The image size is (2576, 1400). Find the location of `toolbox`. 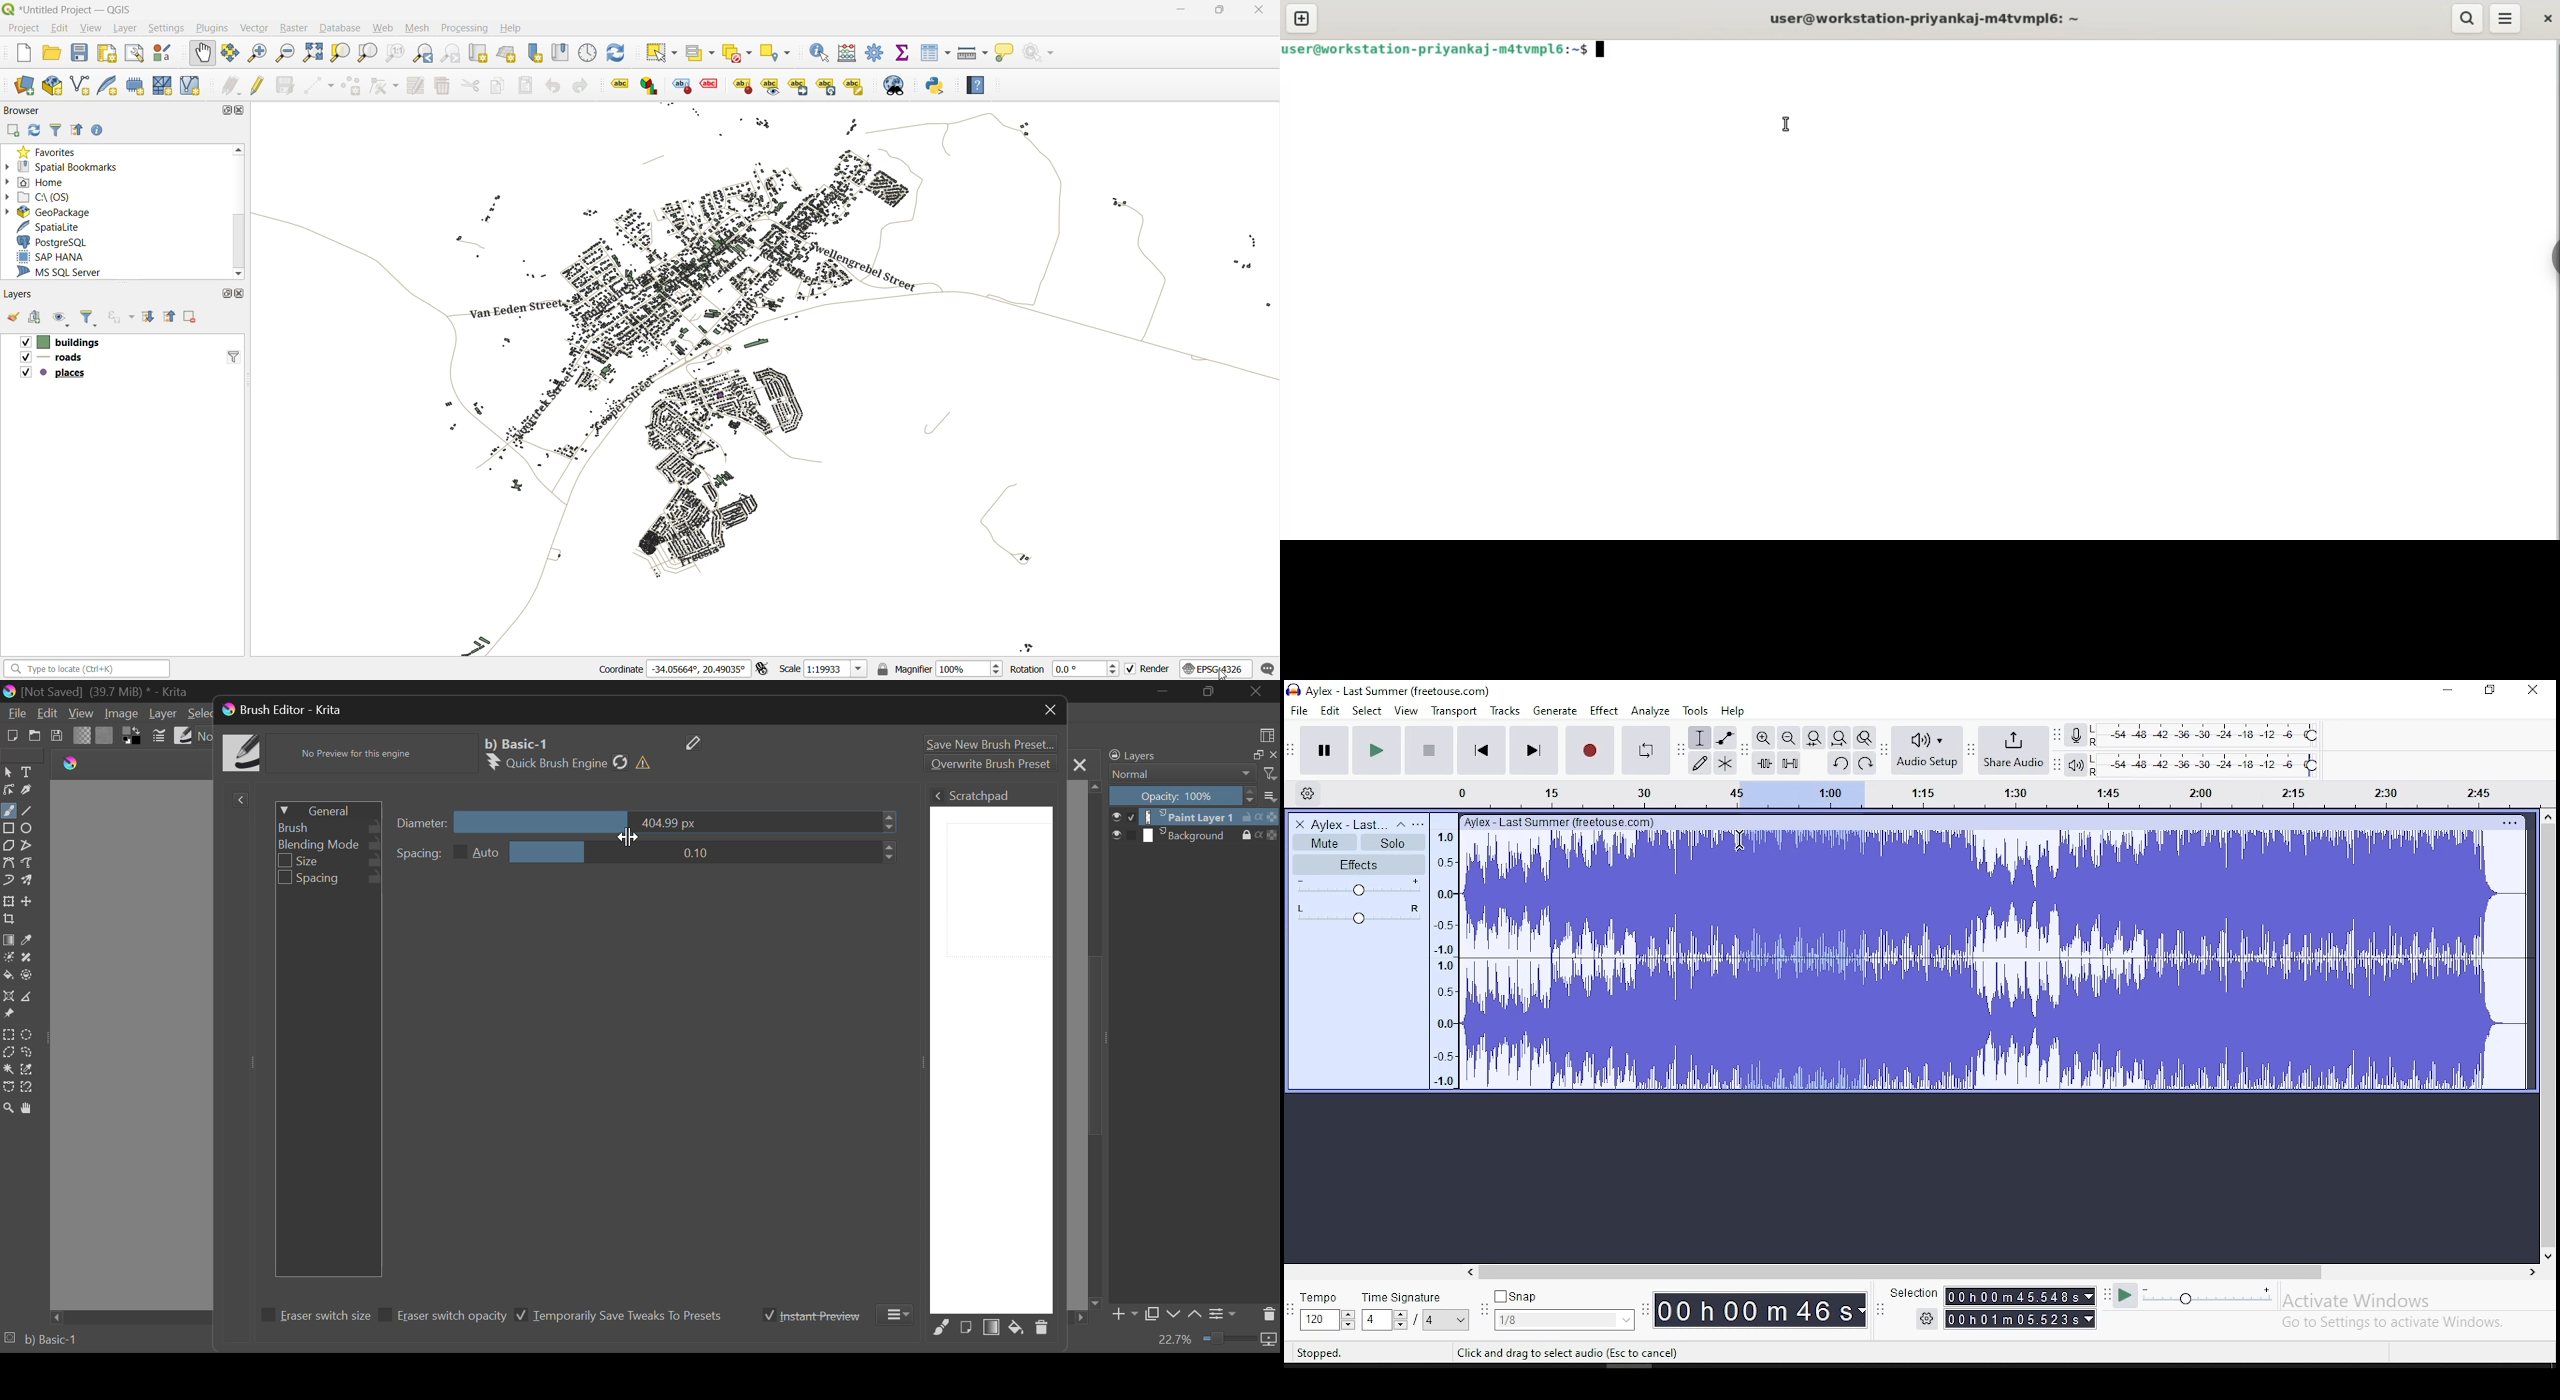

toolbox is located at coordinates (873, 52).